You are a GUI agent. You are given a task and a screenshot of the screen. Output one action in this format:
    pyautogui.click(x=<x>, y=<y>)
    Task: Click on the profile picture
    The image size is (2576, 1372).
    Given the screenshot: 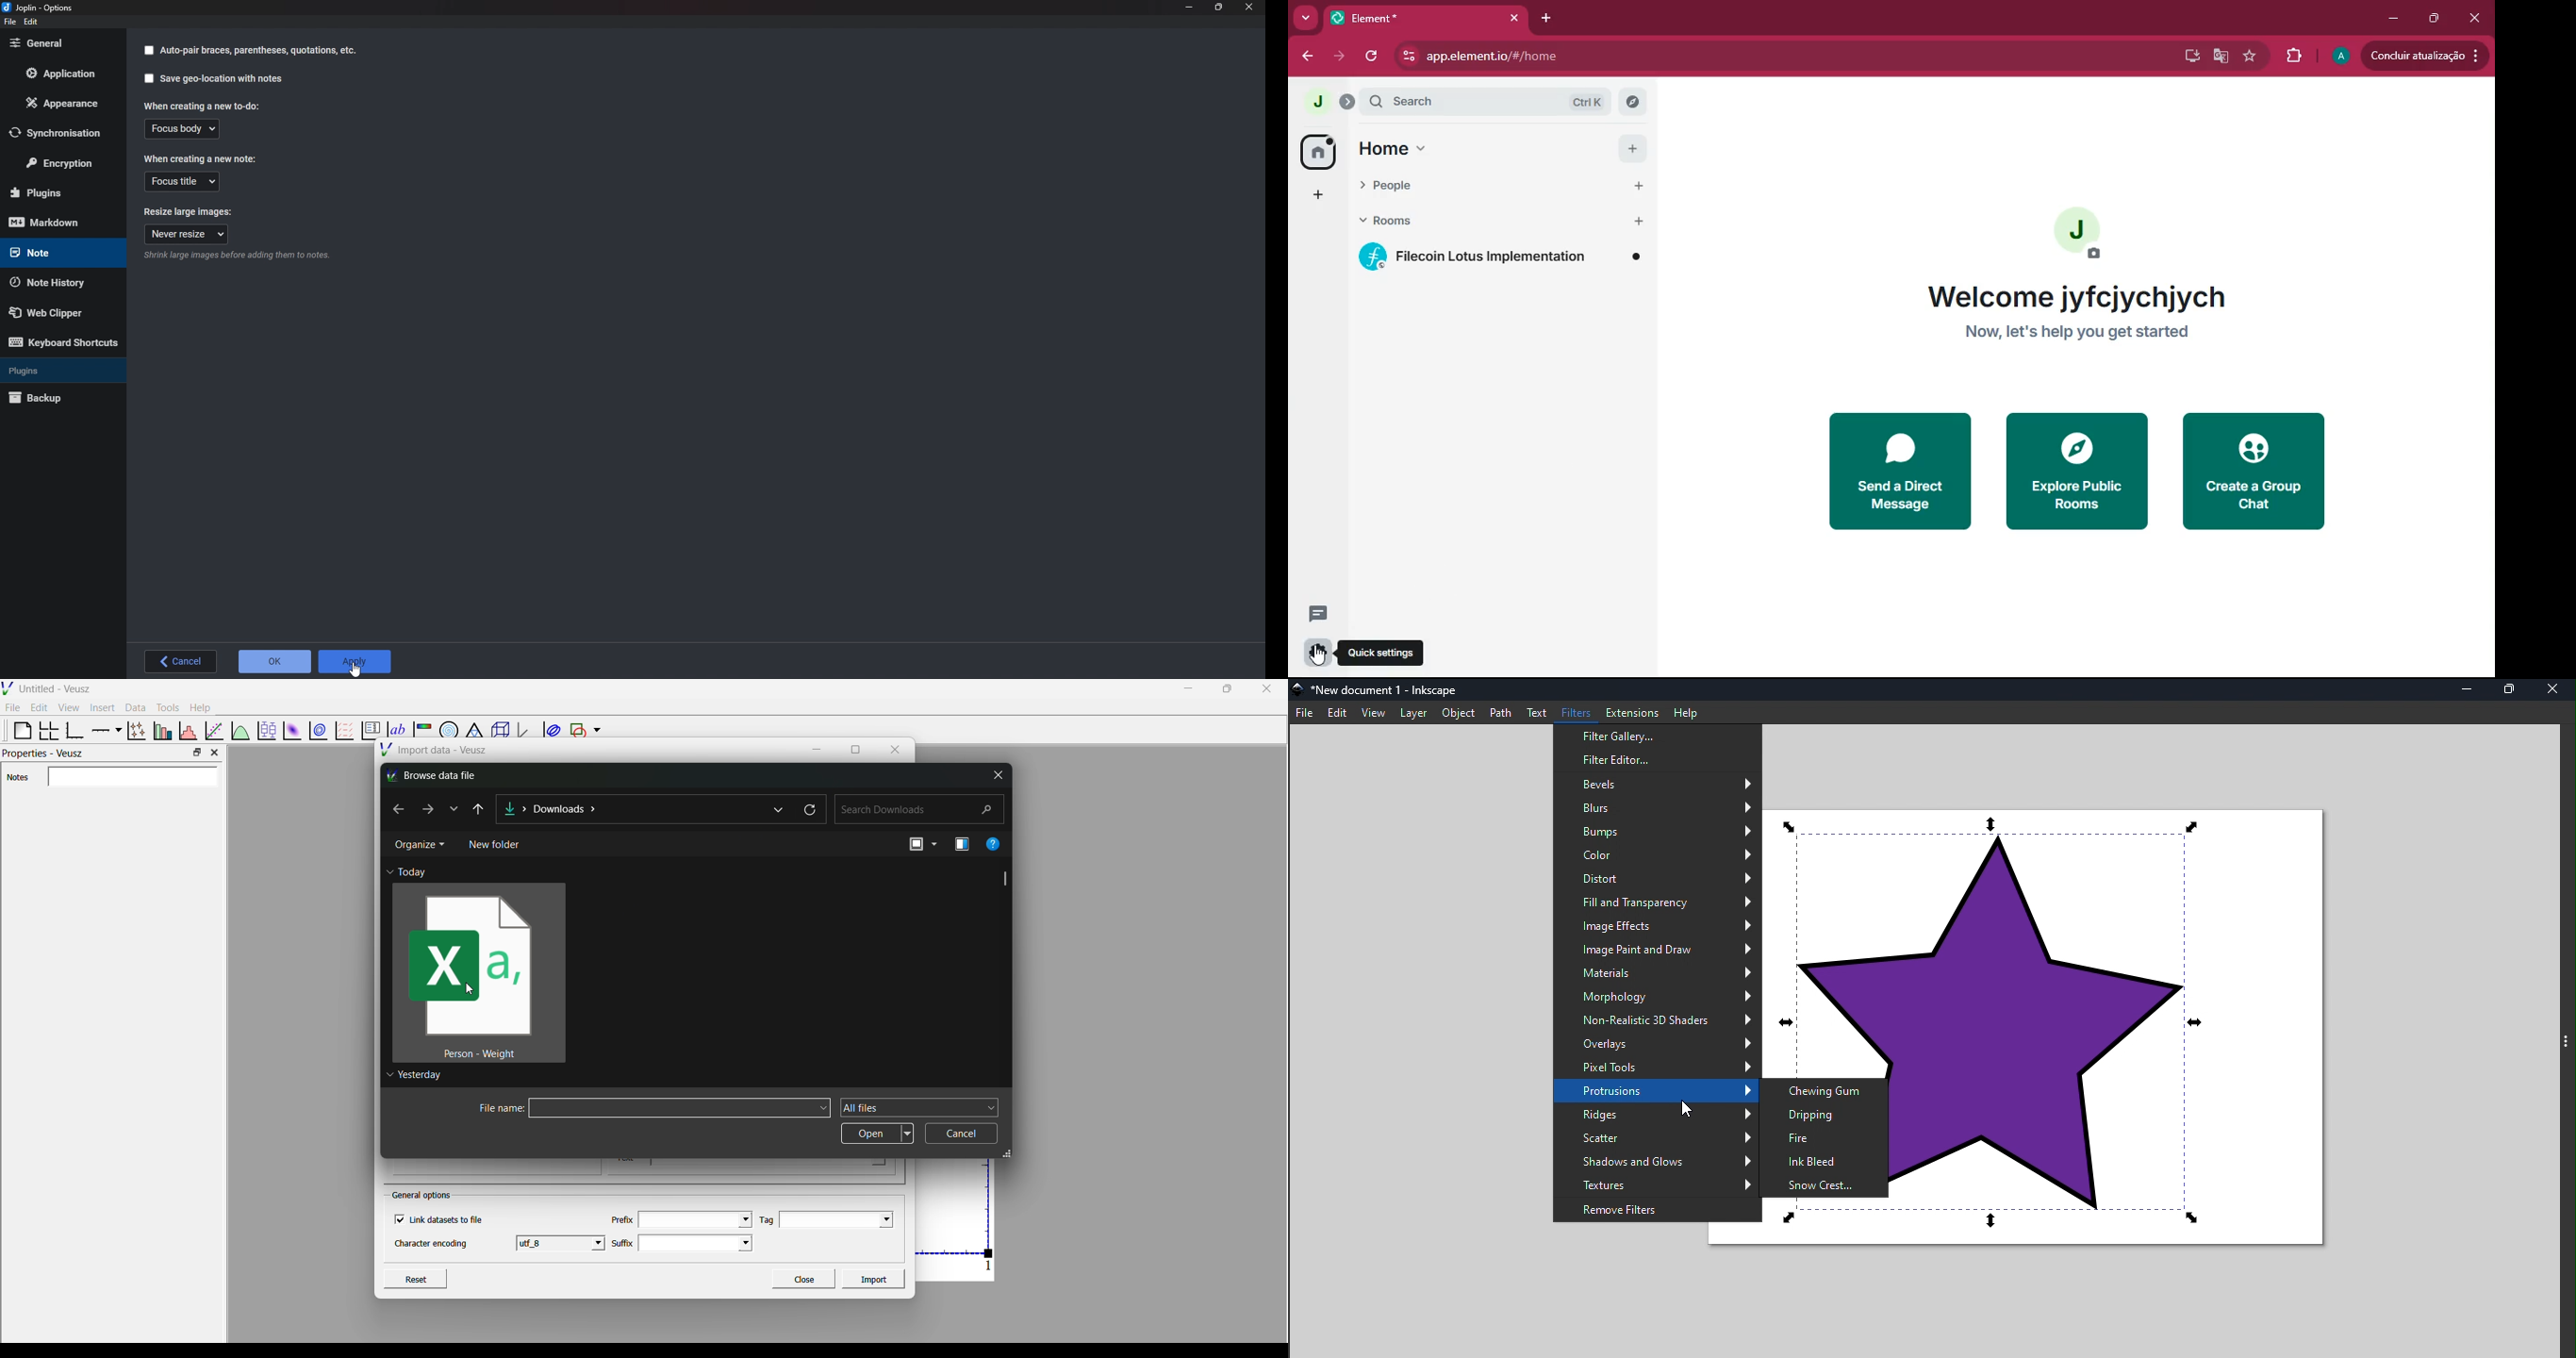 What is the action you would take?
    pyautogui.click(x=2085, y=234)
    